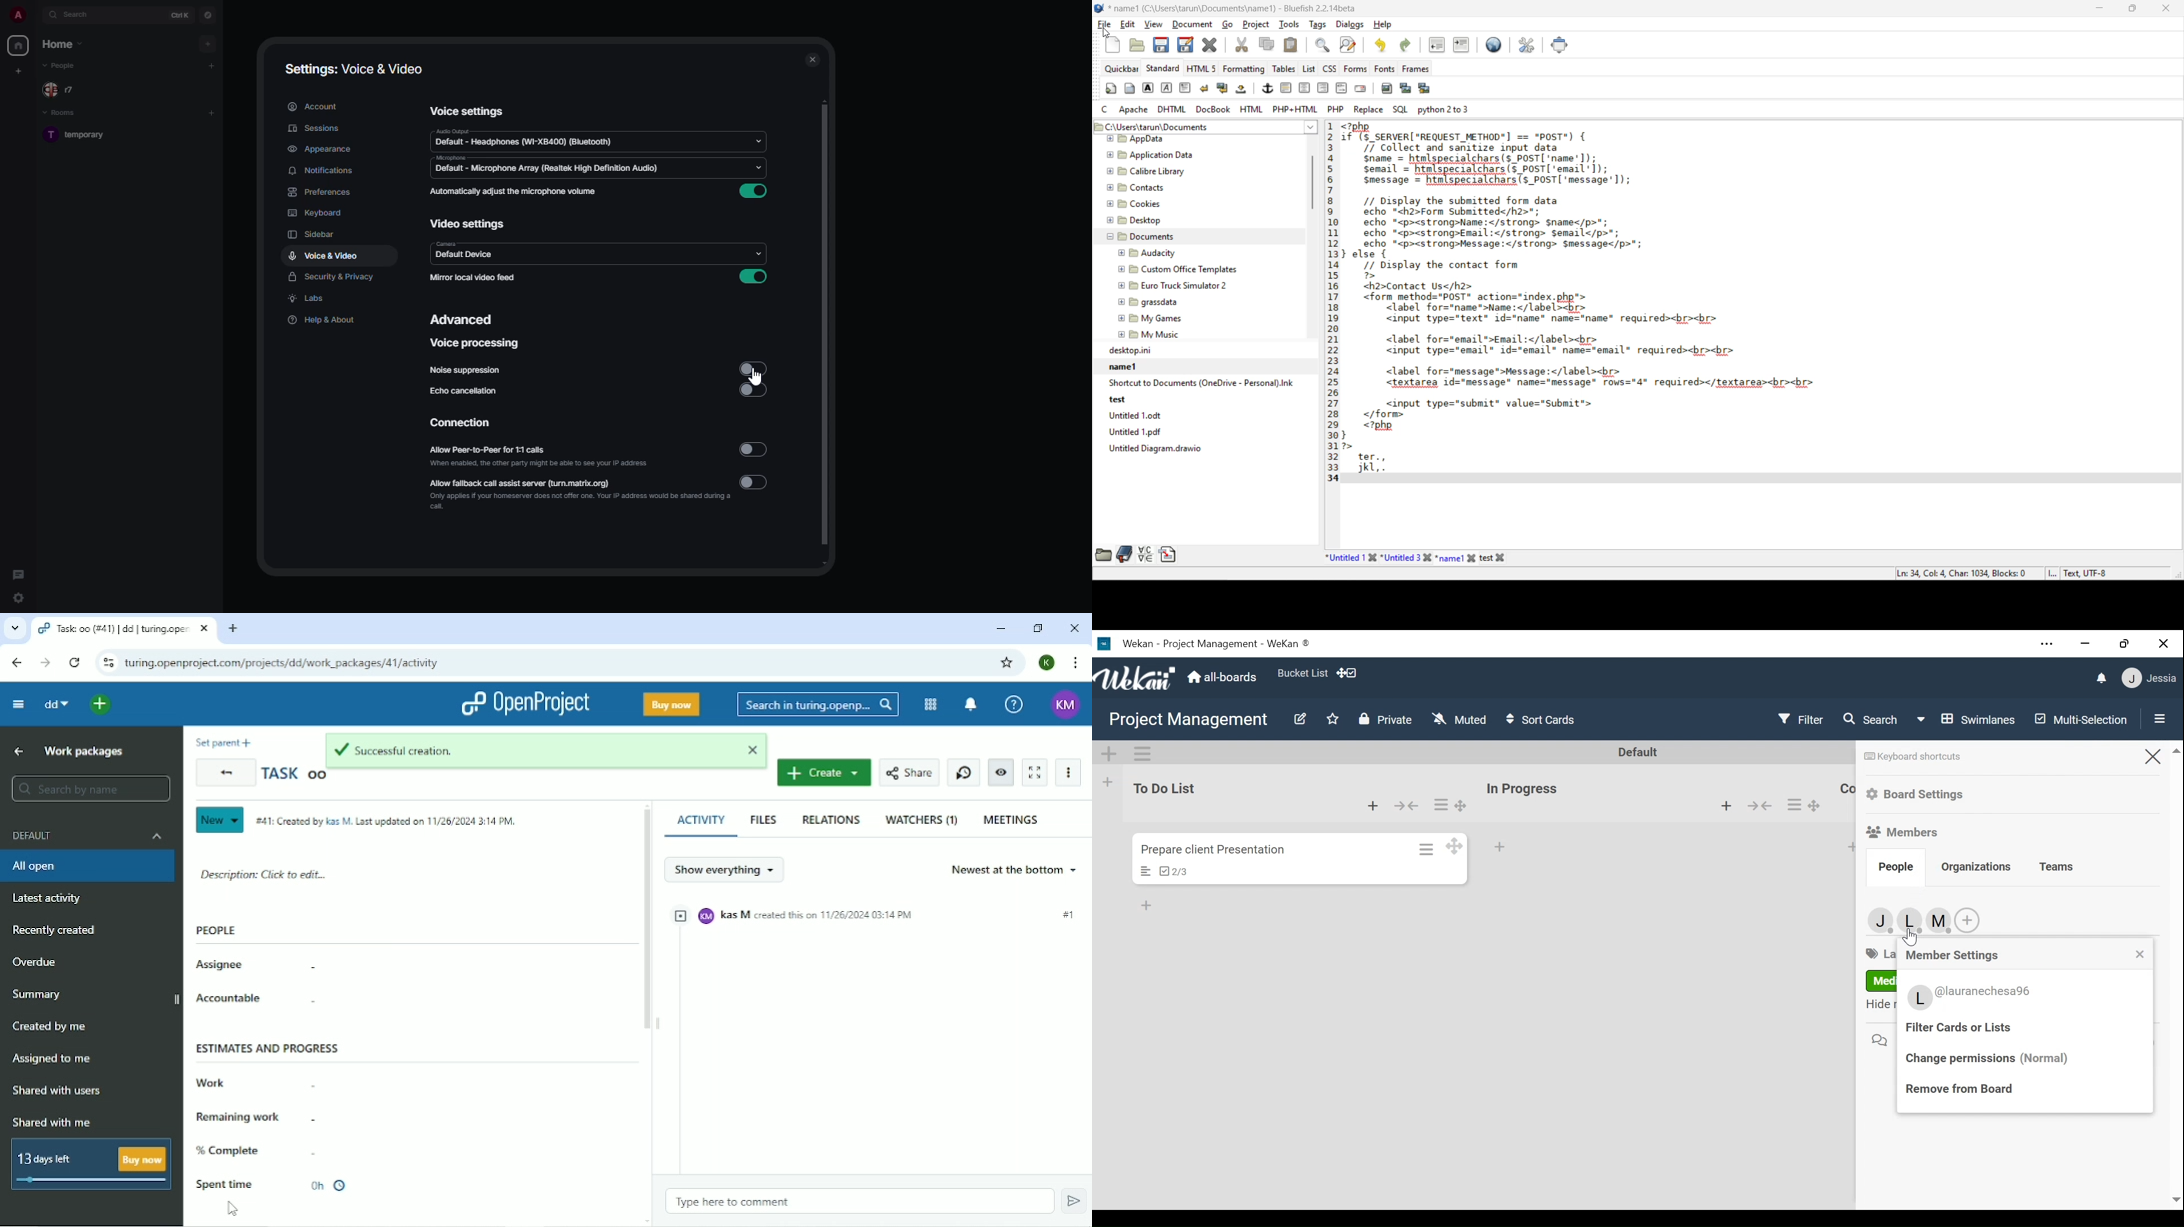 The image size is (2184, 1232). Describe the element at coordinates (762, 173) in the screenshot. I see `drop down` at that location.